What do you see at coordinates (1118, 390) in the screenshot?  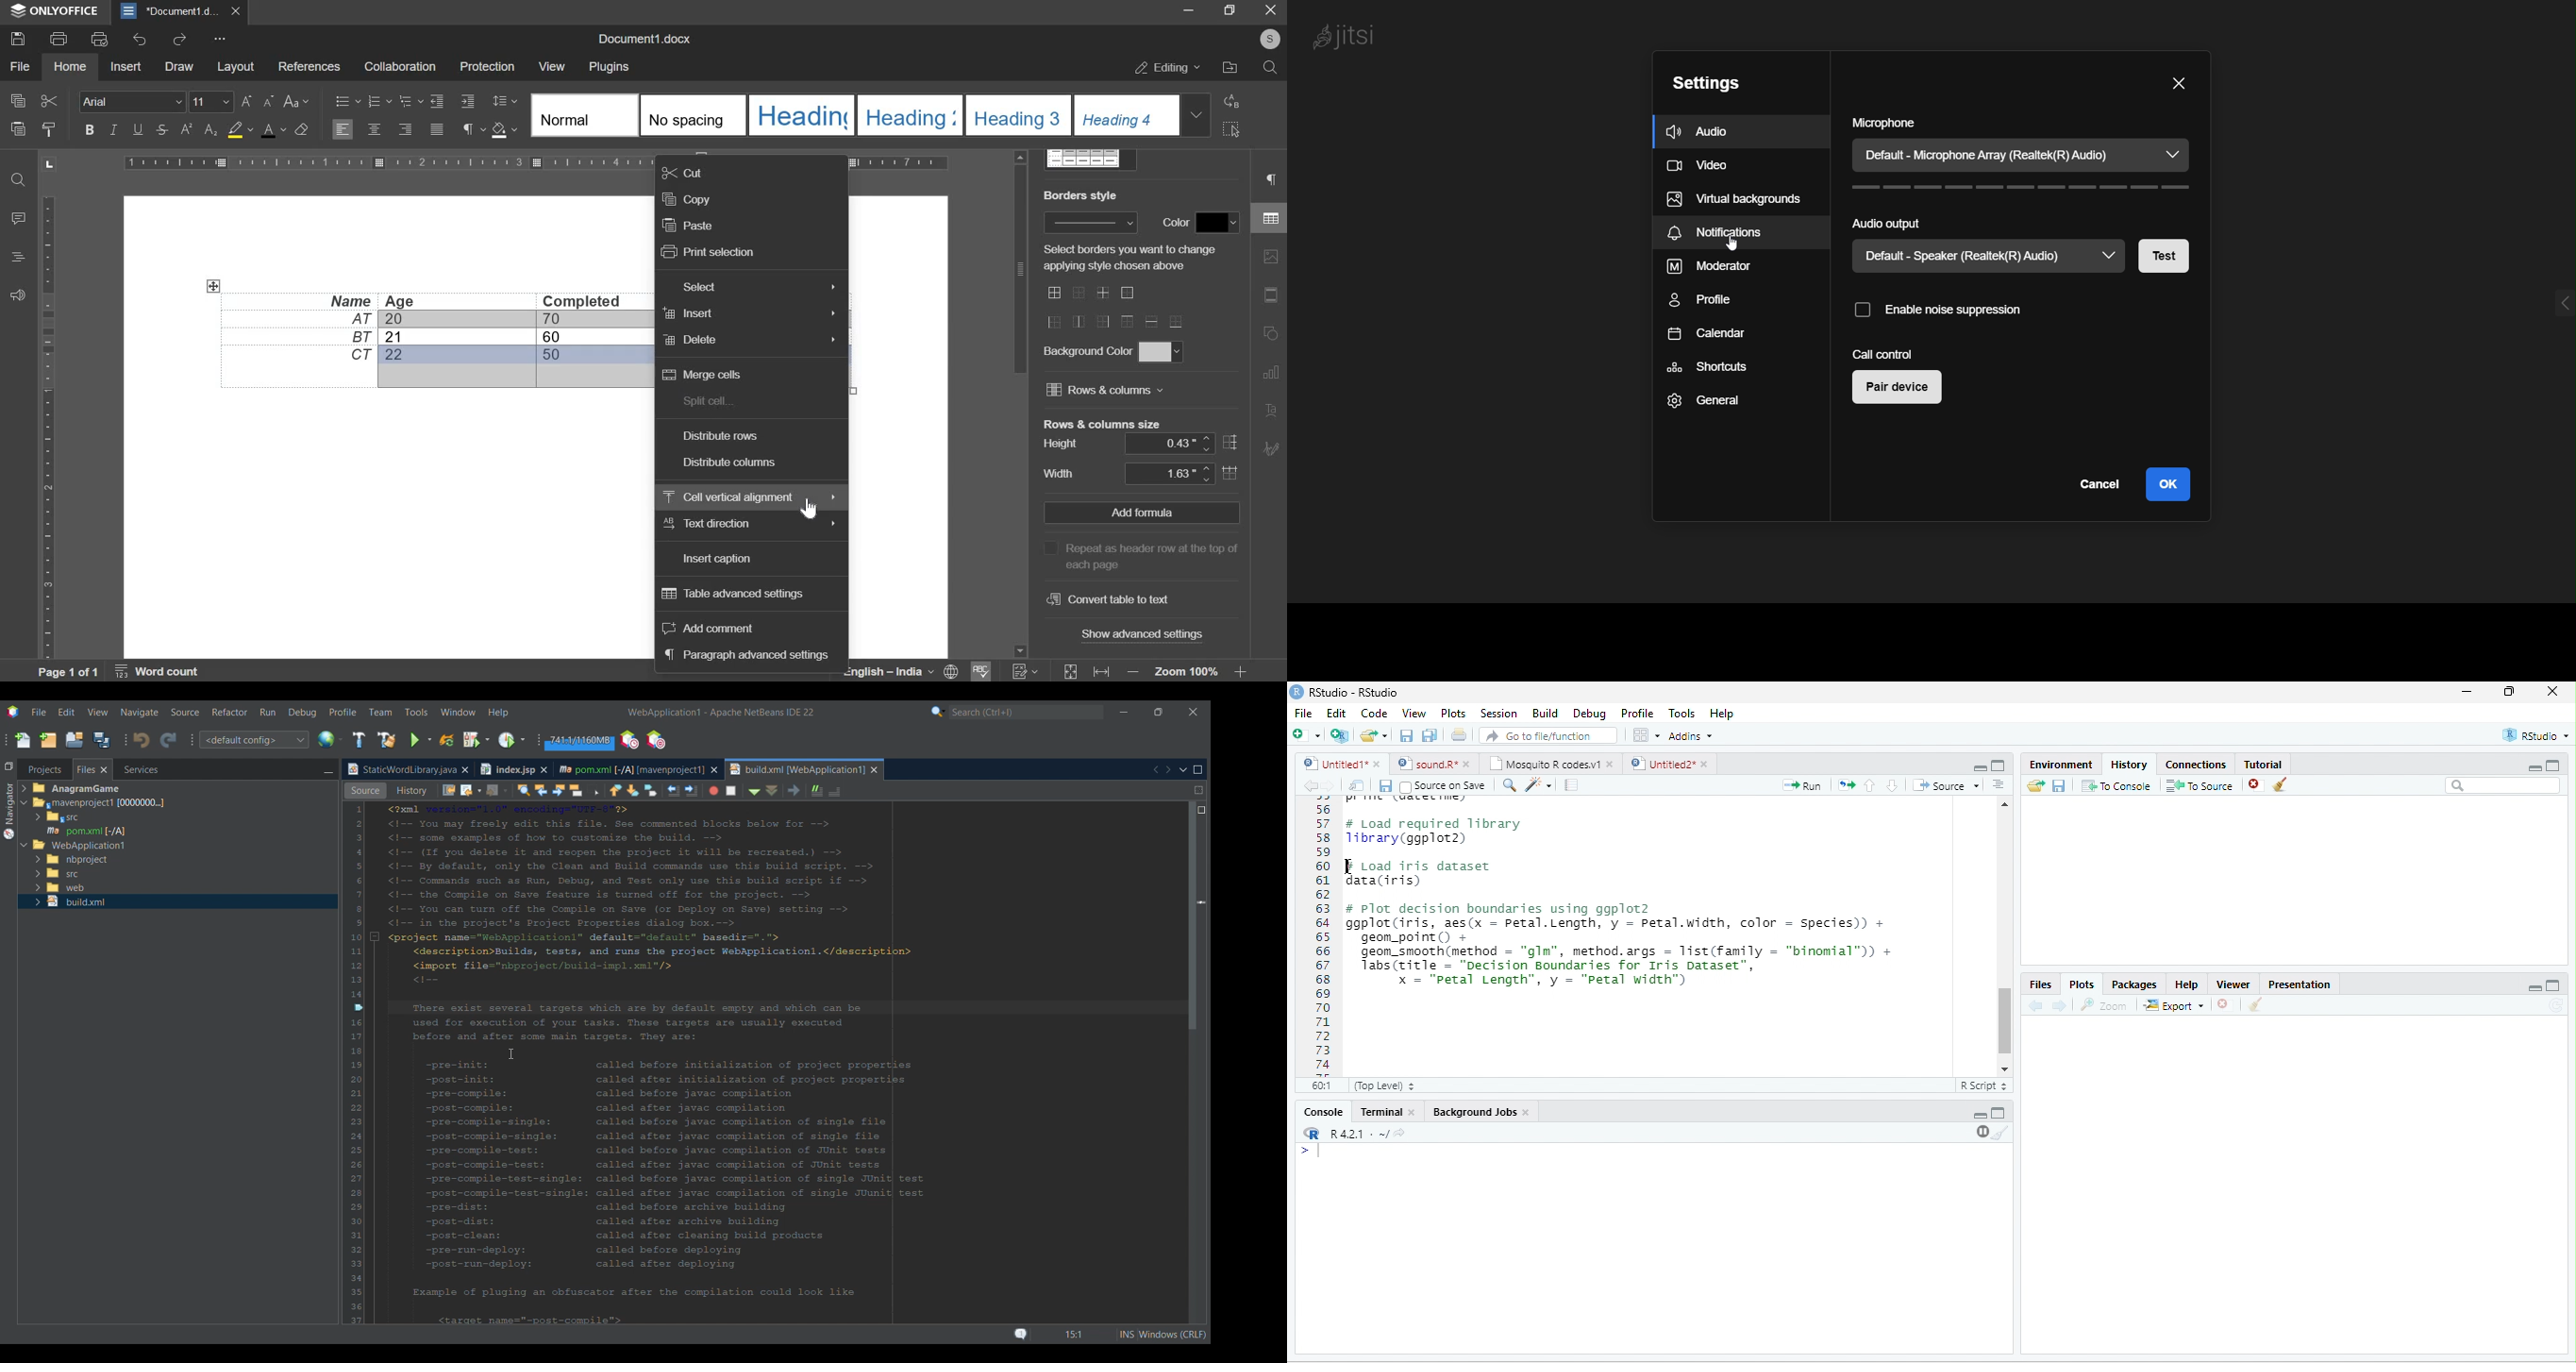 I see `rows and columns` at bounding box center [1118, 390].